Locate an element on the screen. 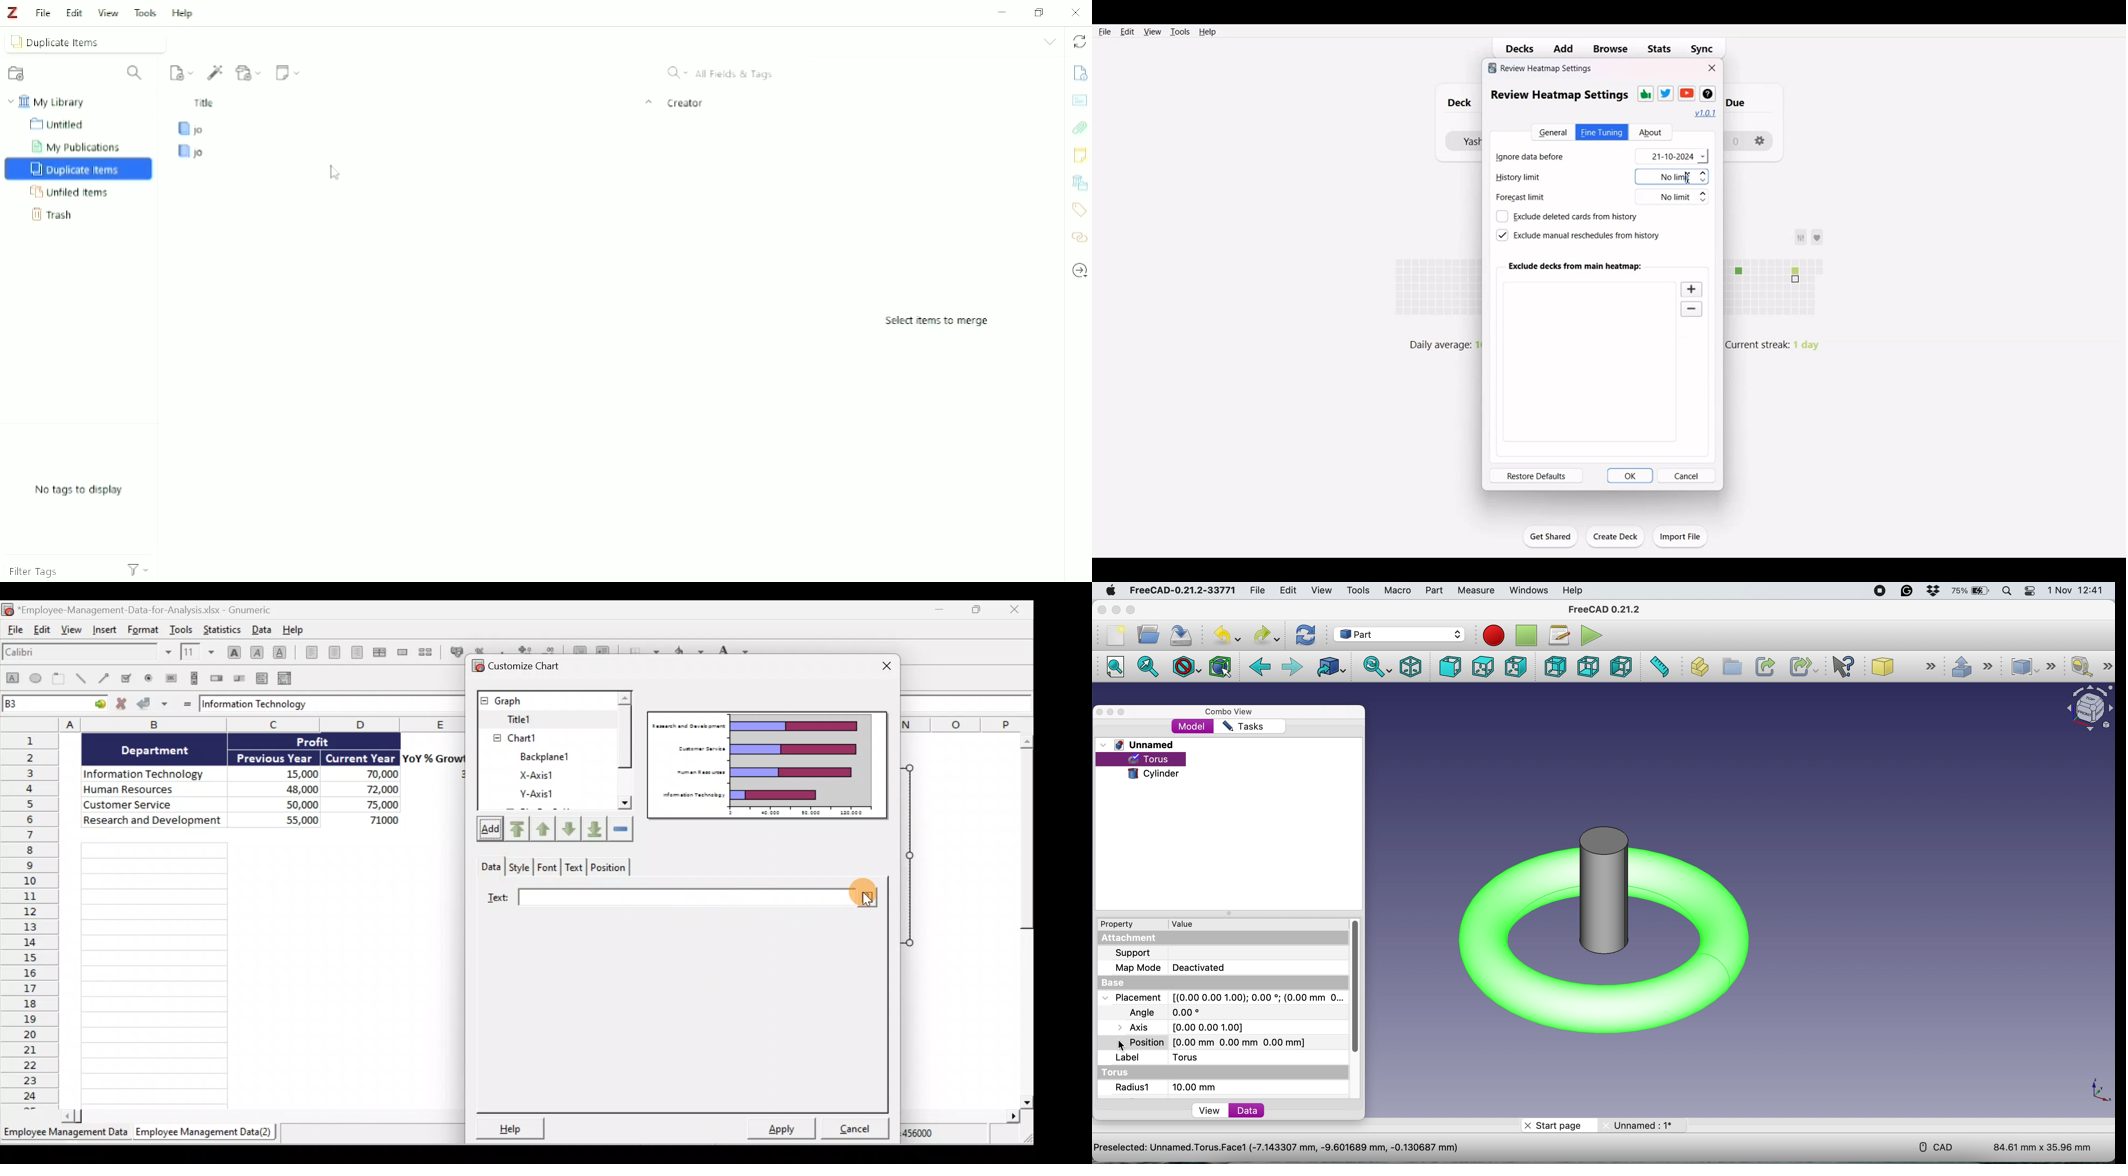 The height and width of the screenshot is (1176, 2128). Actions is located at coordinates (139, 571).